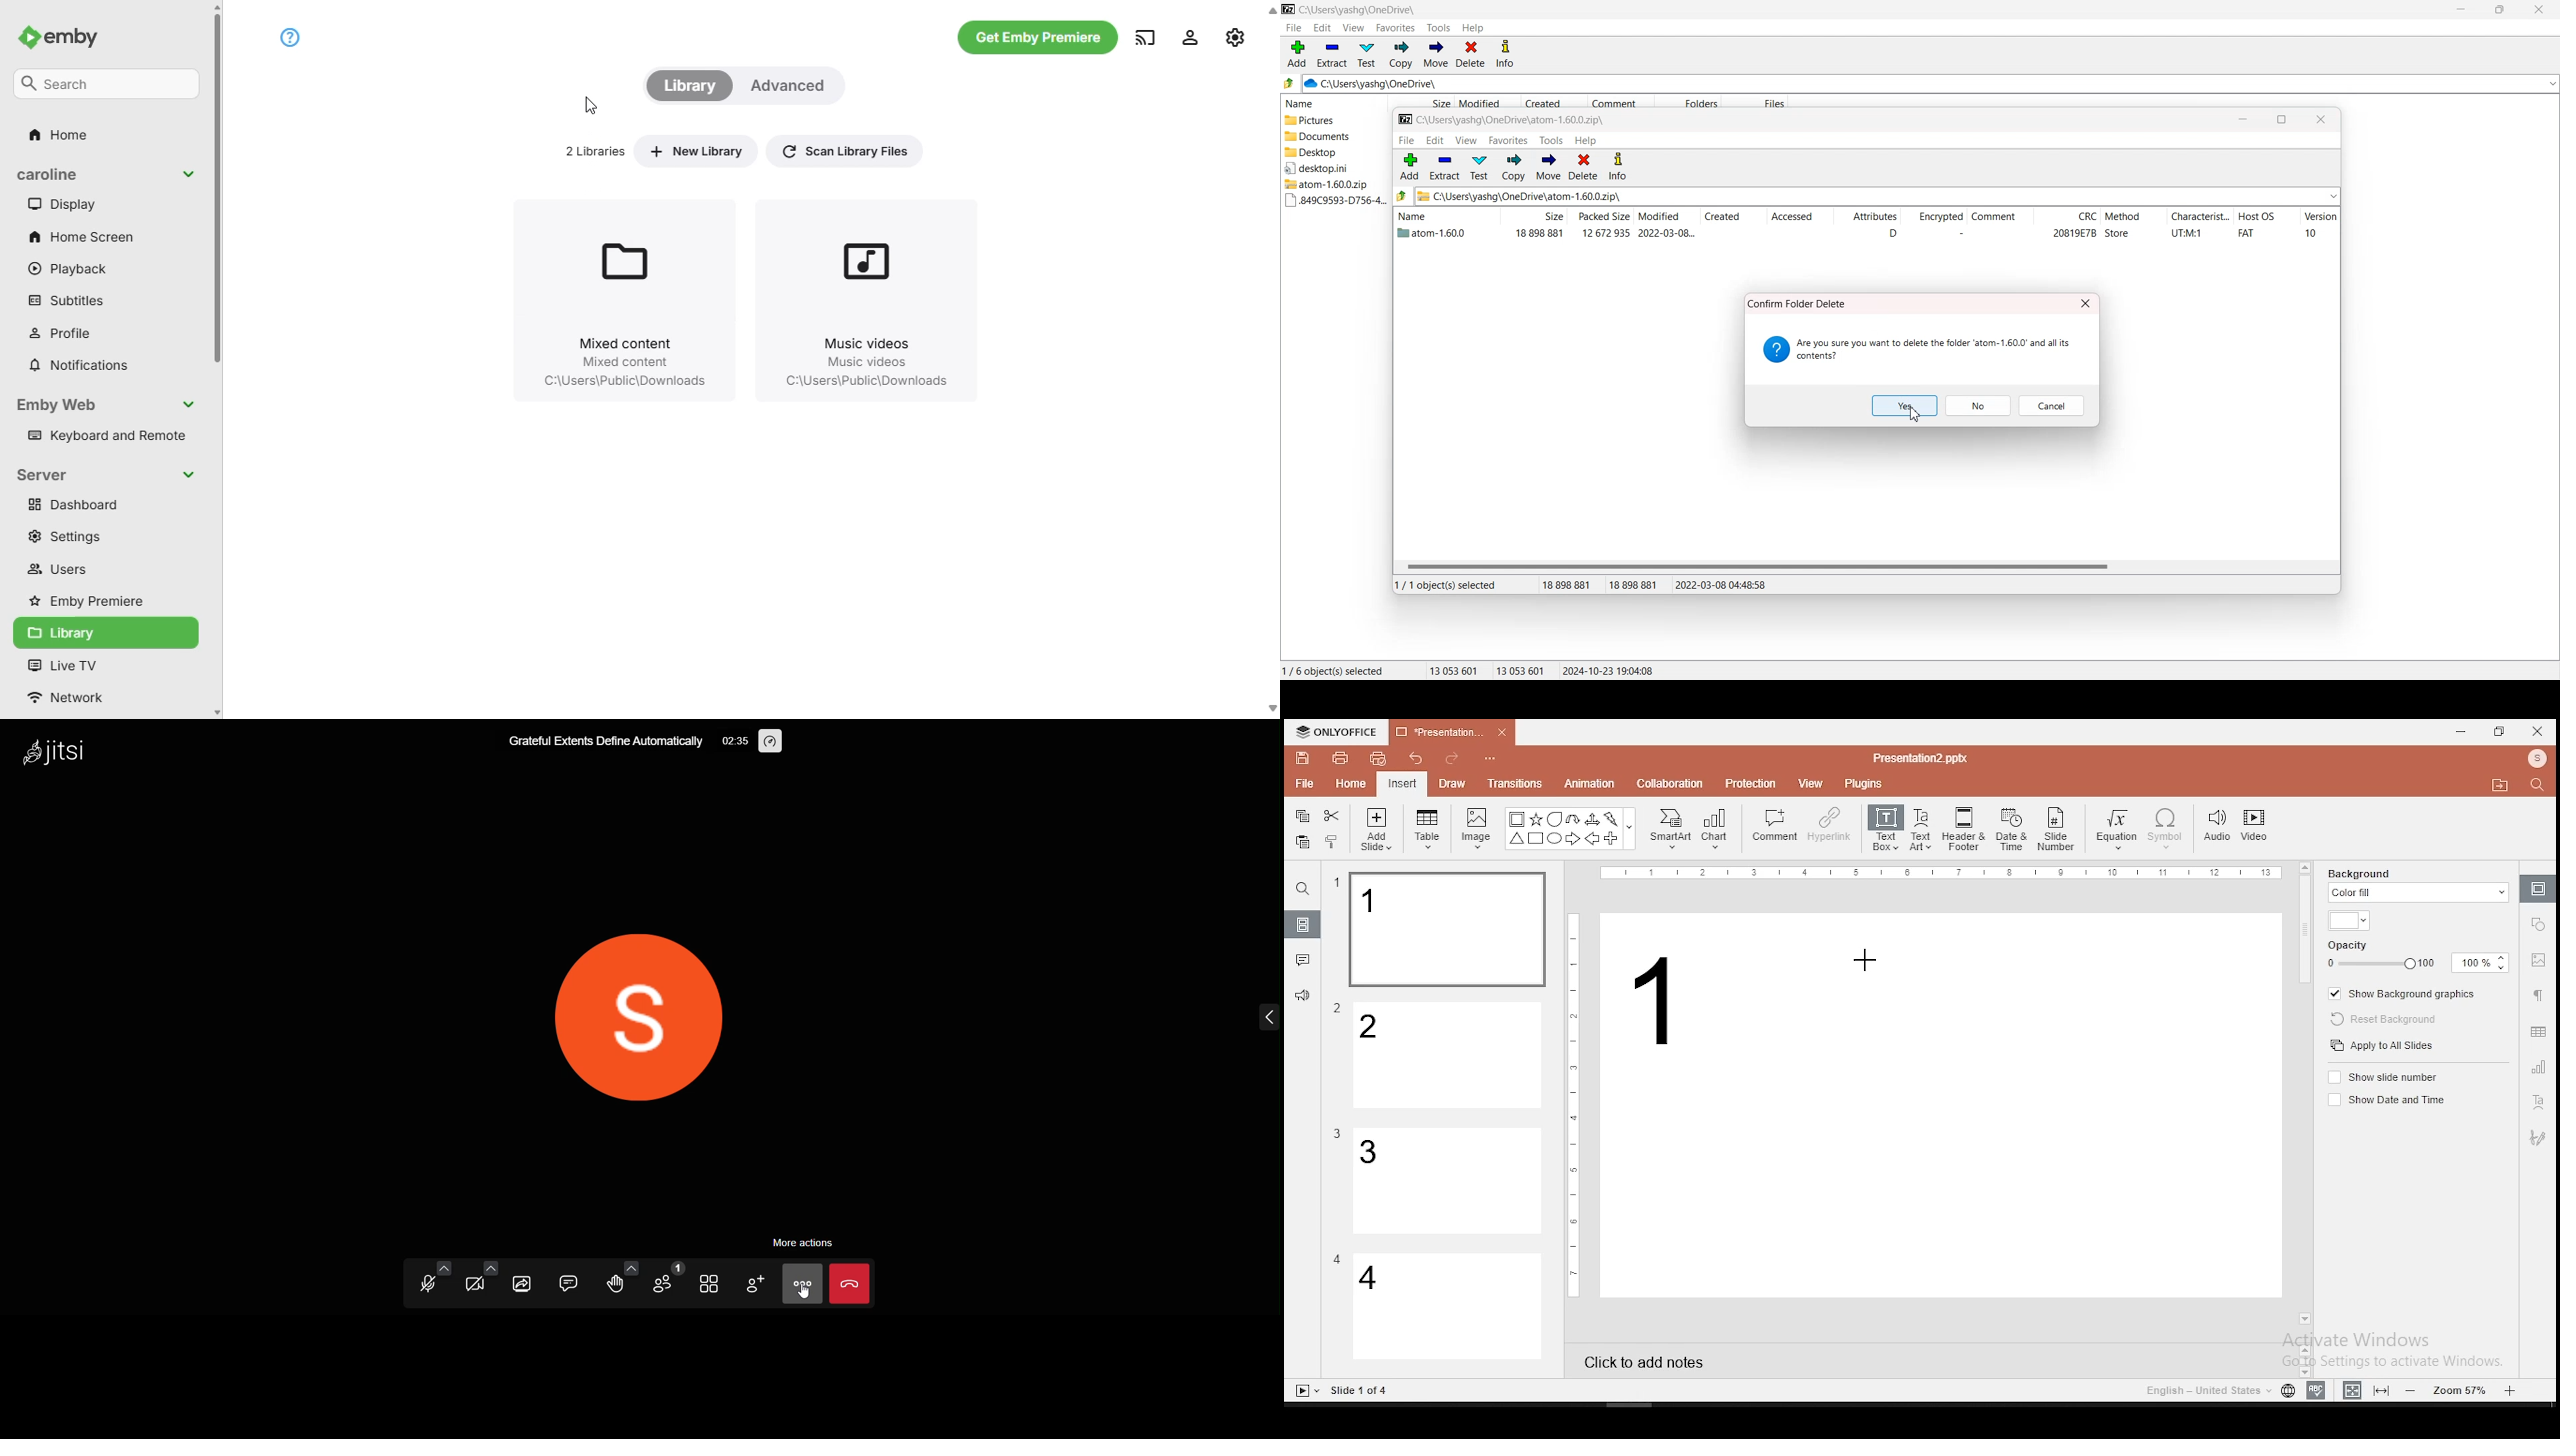  What do you see at coordinates (1535, 840) in the screenshot?
I see `Square` at bounding box center [1535, 840].